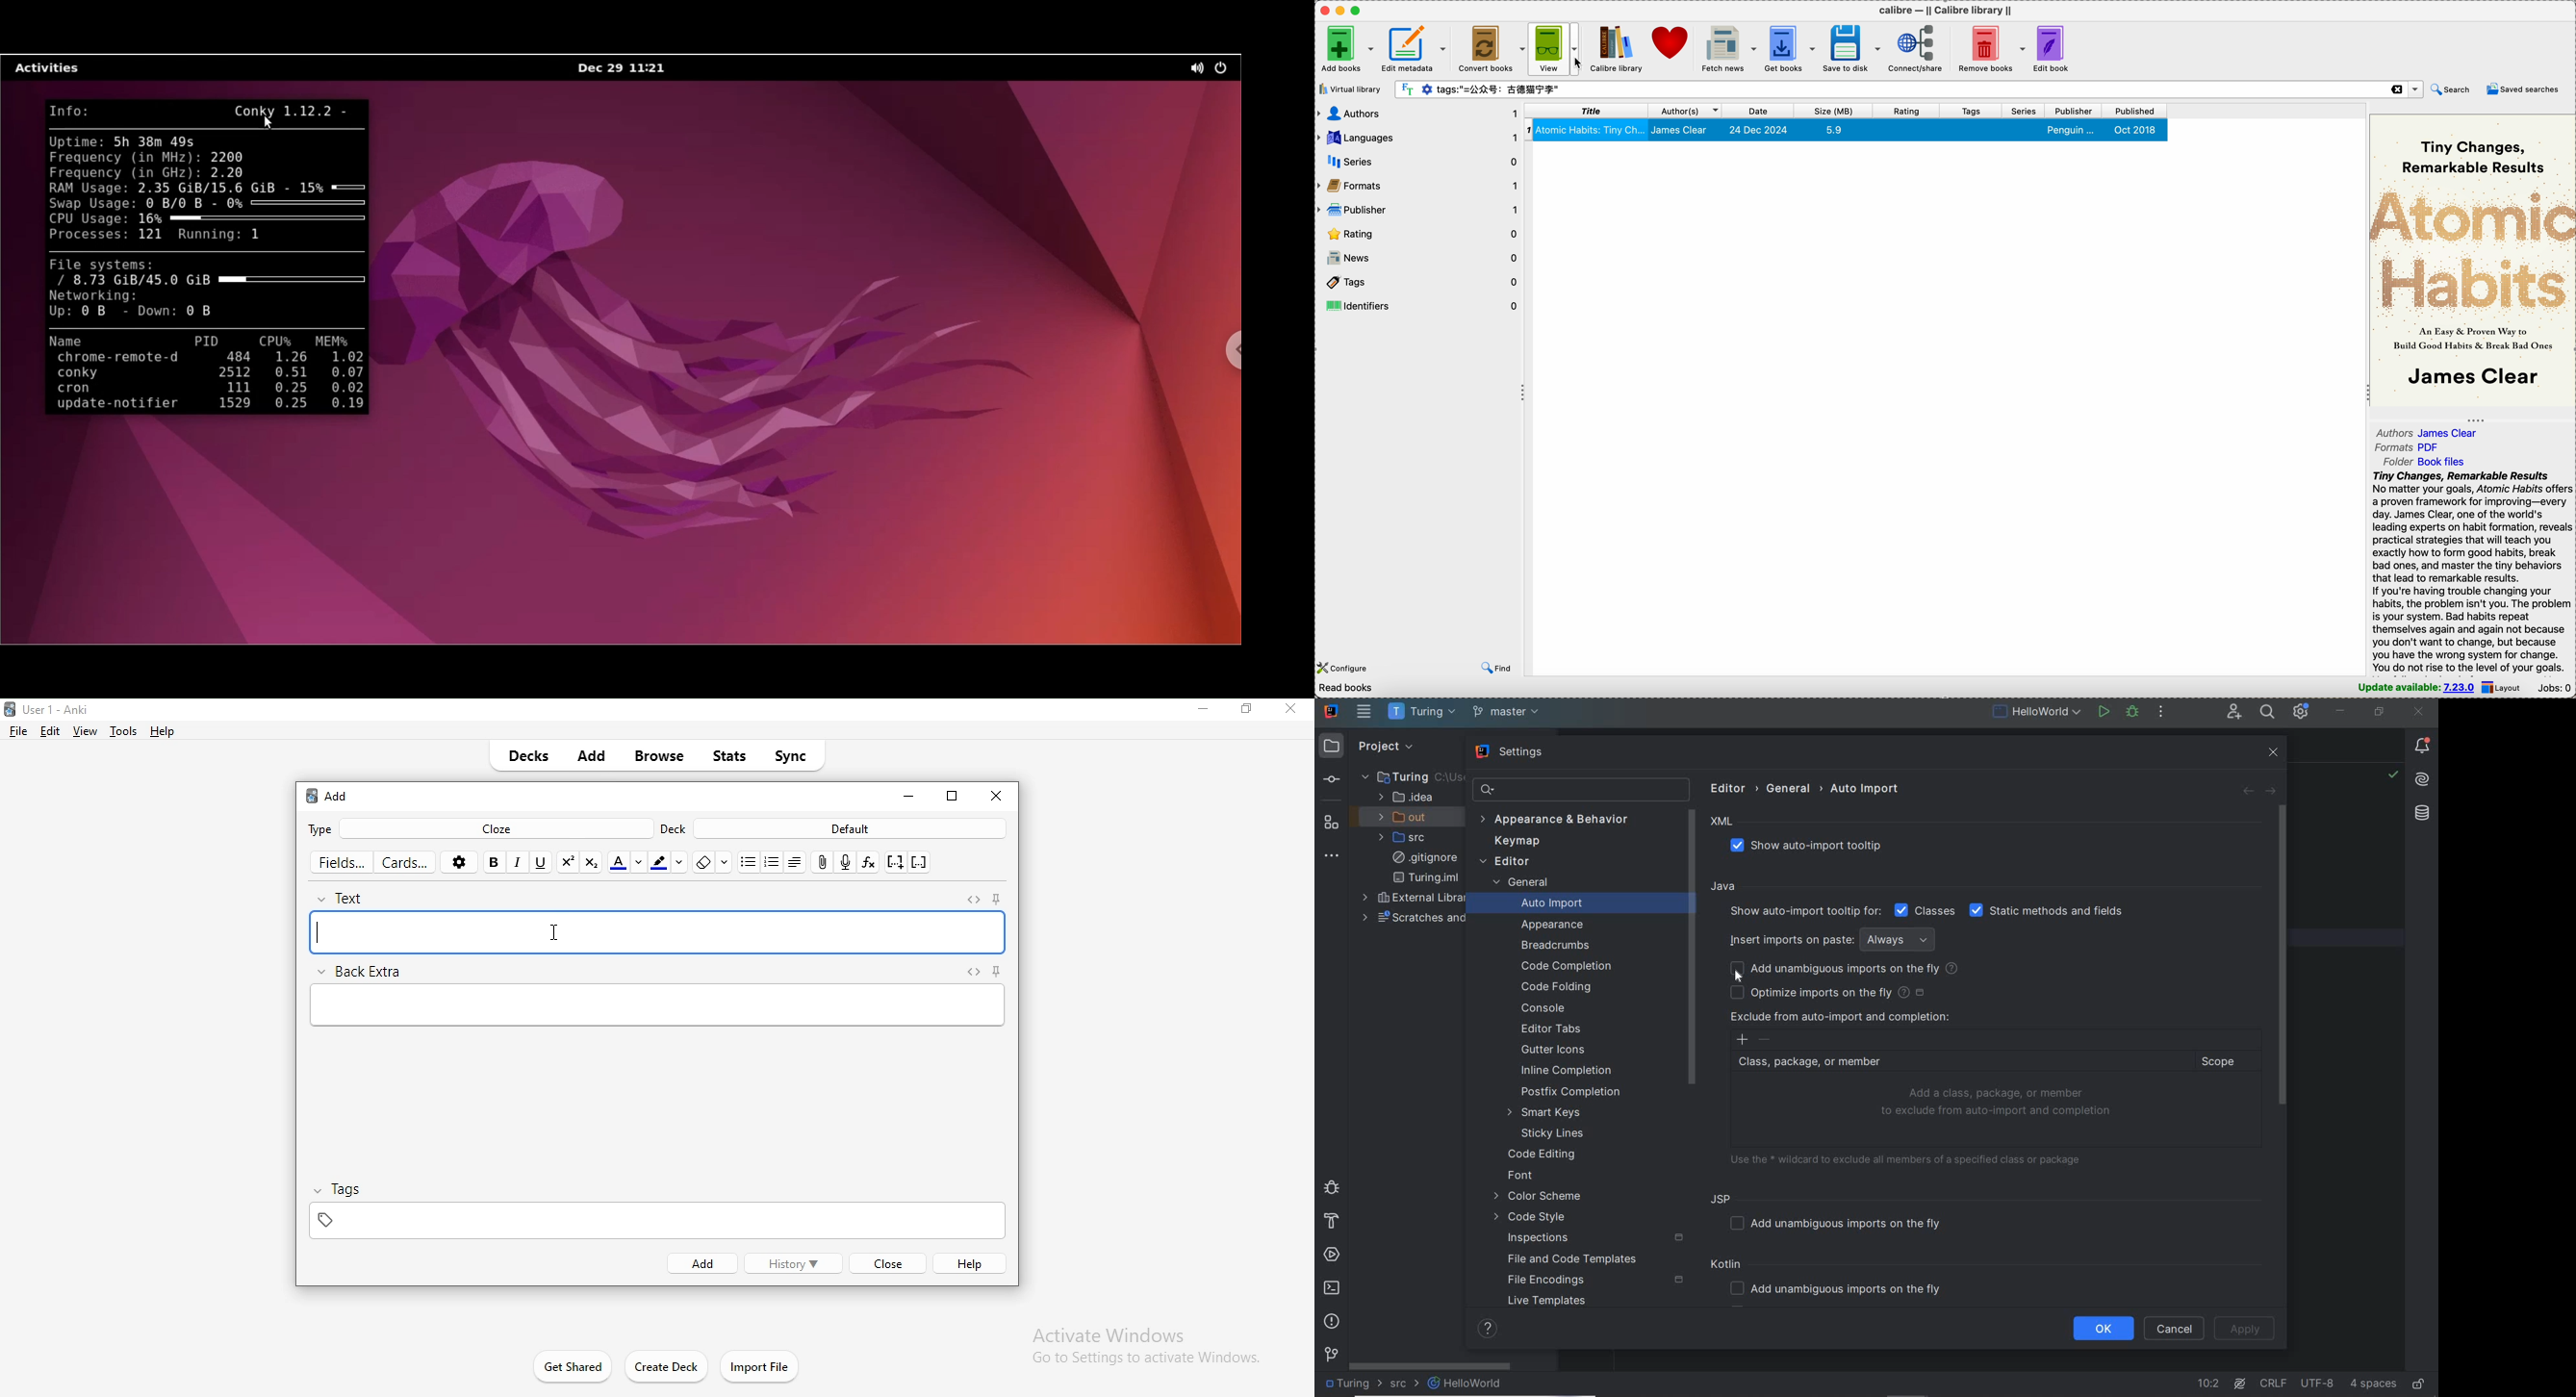  What do you see at coordinates (543, 861) in the screenshot?
I see `underline` at bounding box center [543, 861].